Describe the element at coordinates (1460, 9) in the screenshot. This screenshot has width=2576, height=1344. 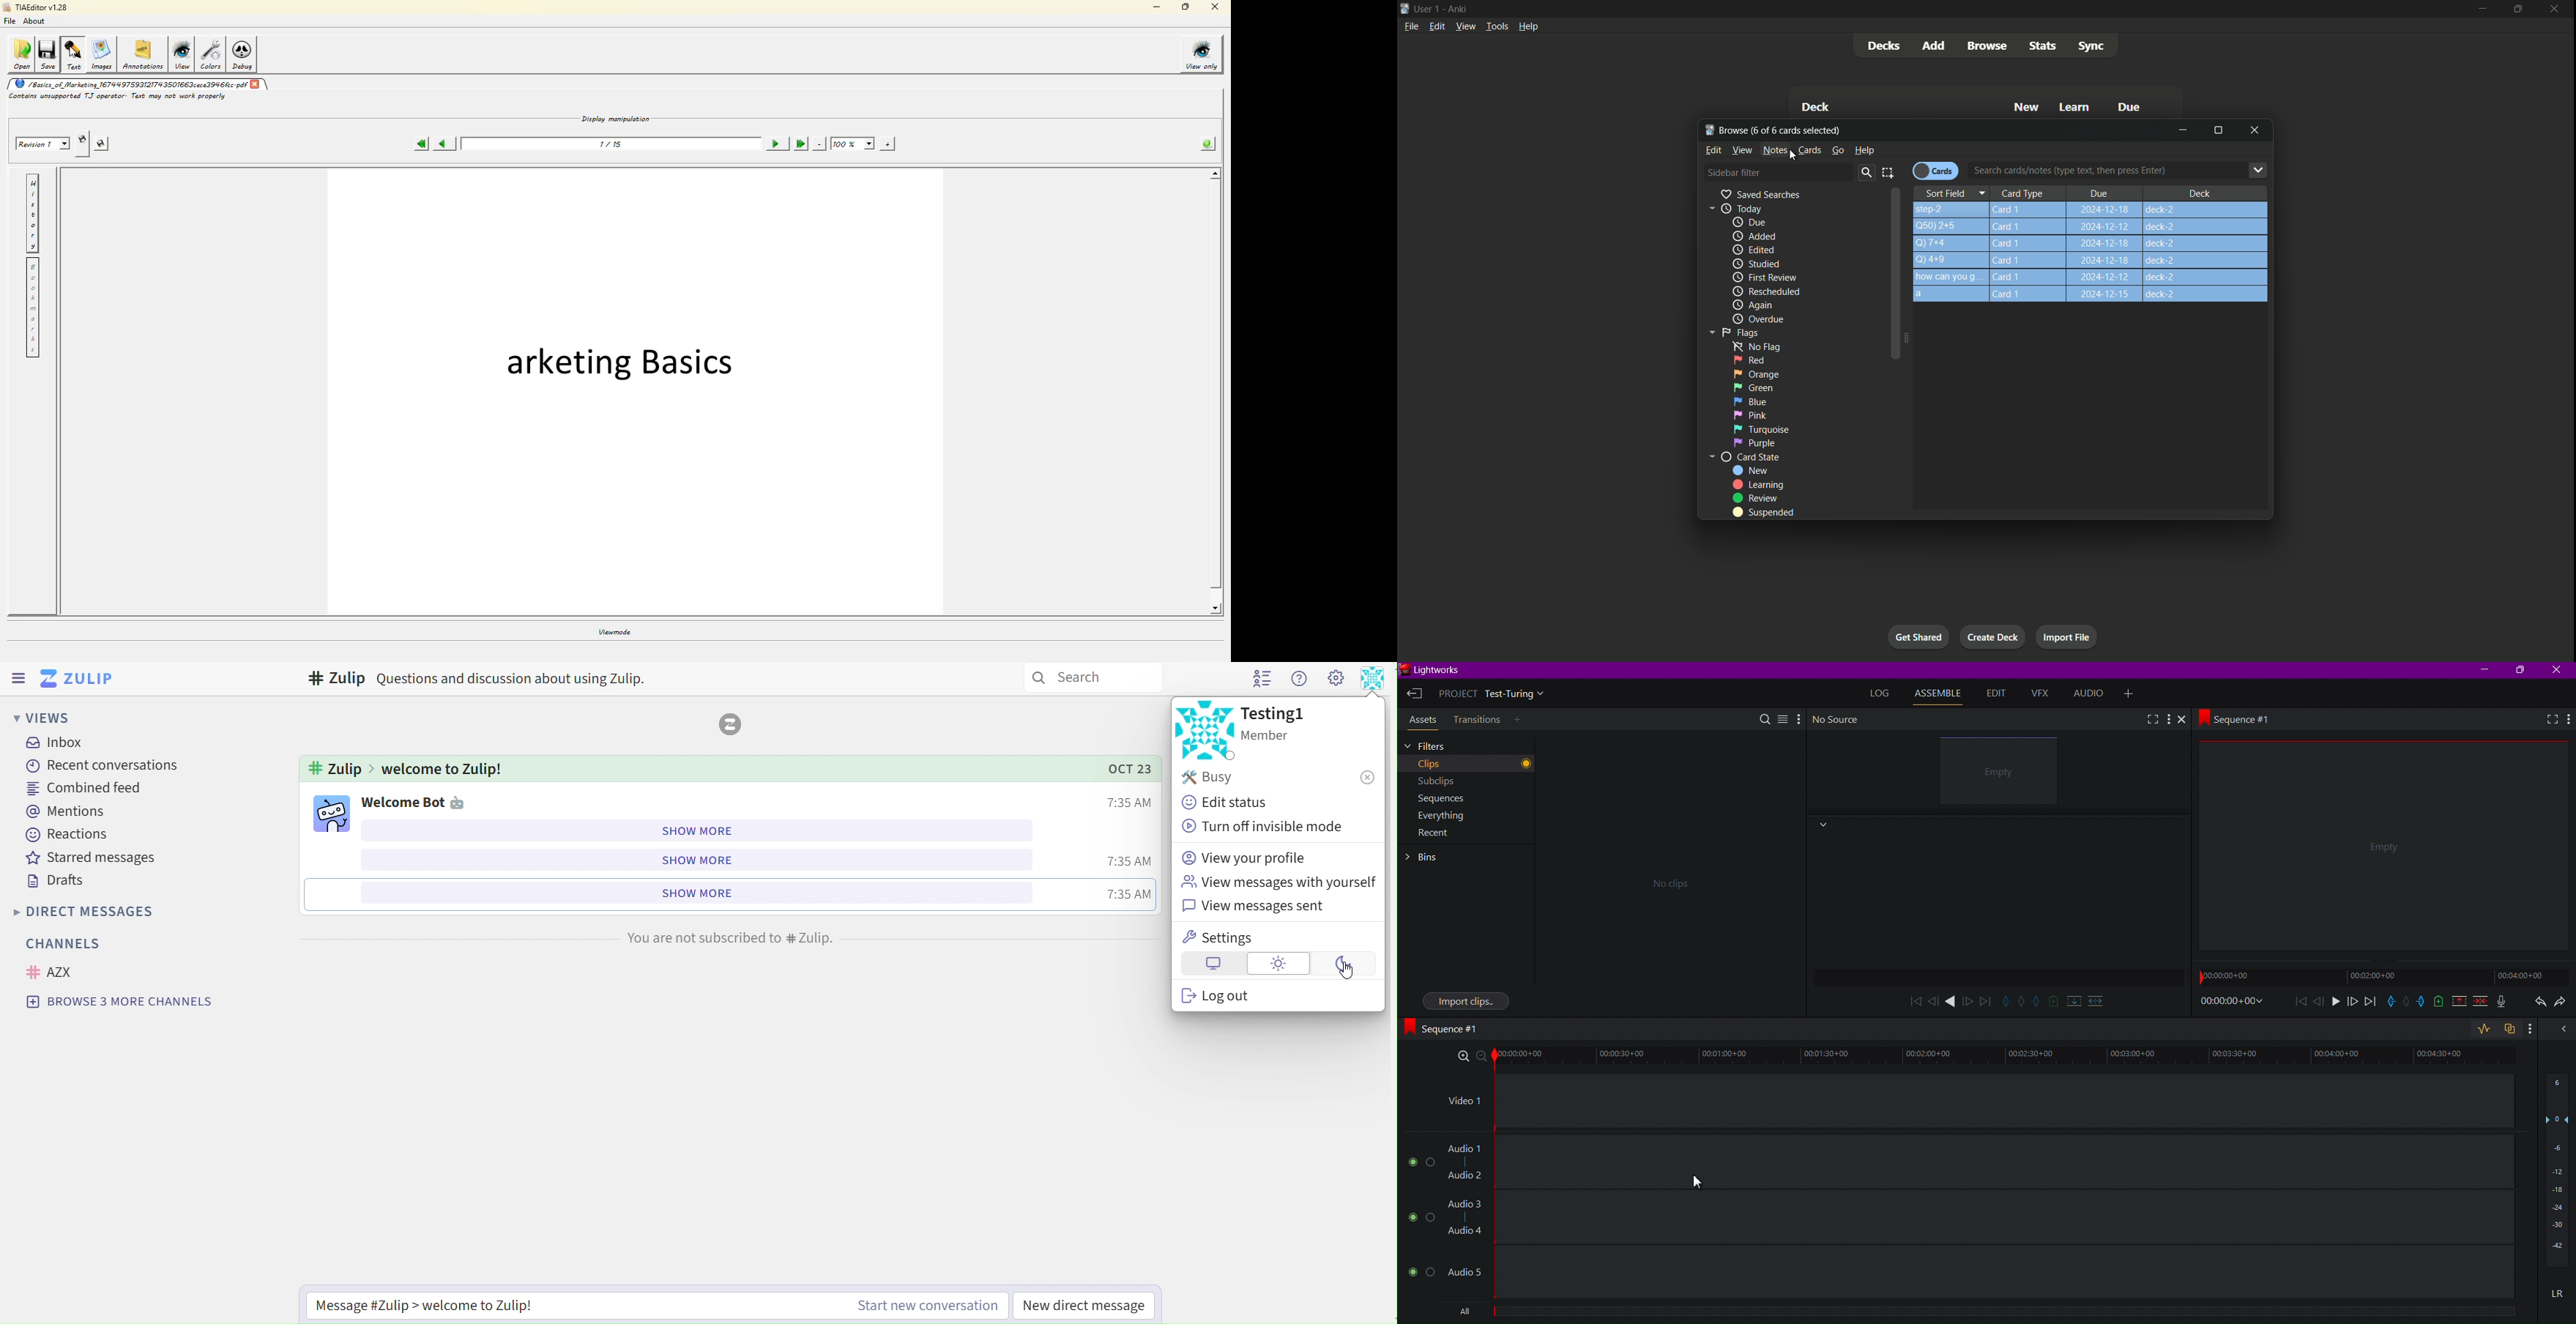
I see `App name` at that location.